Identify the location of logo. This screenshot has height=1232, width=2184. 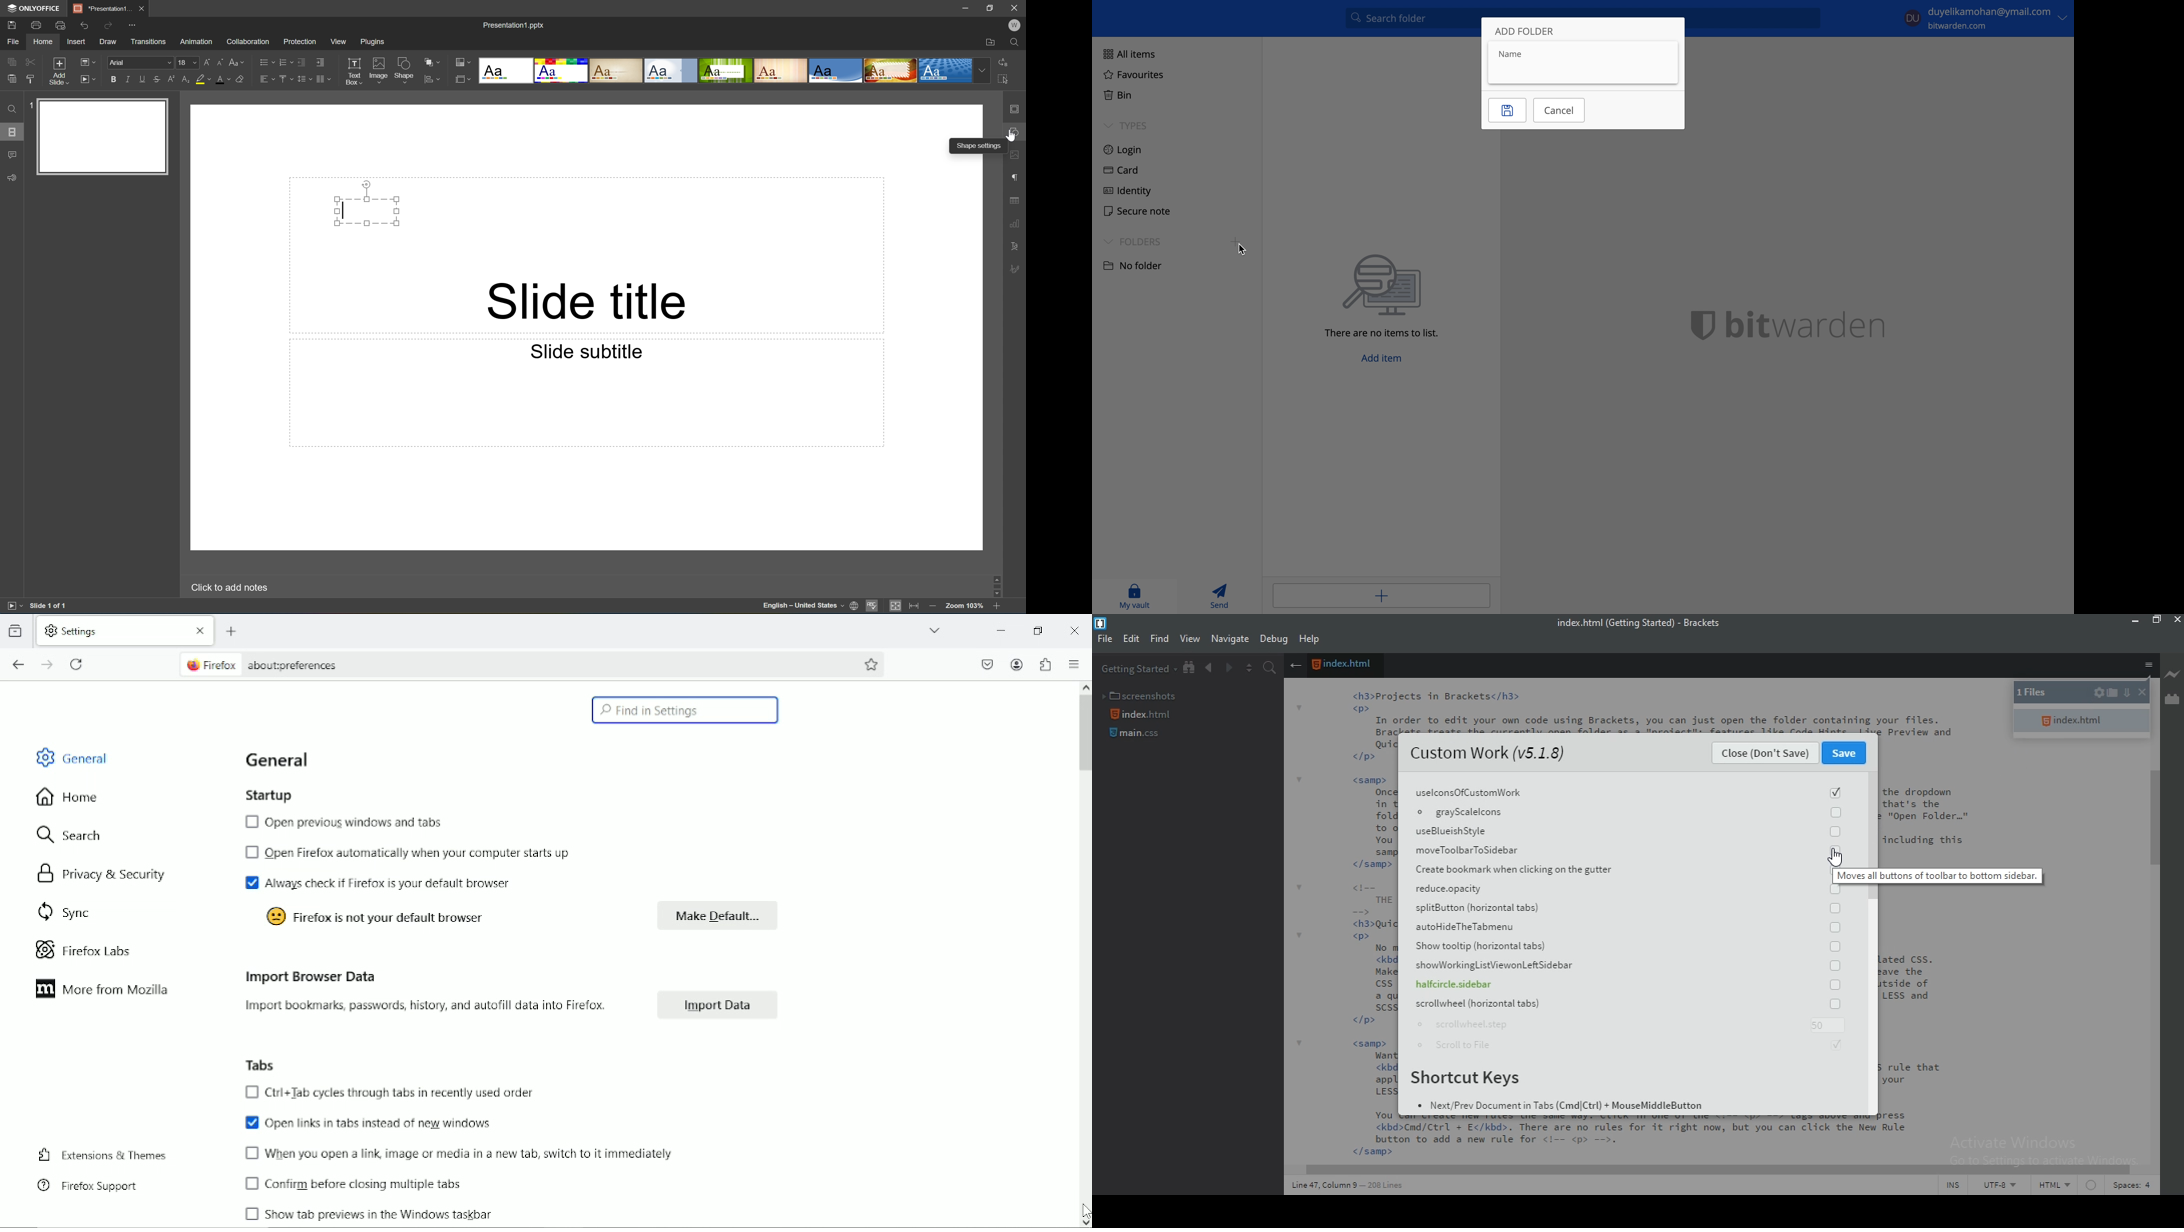
(1100, 624).